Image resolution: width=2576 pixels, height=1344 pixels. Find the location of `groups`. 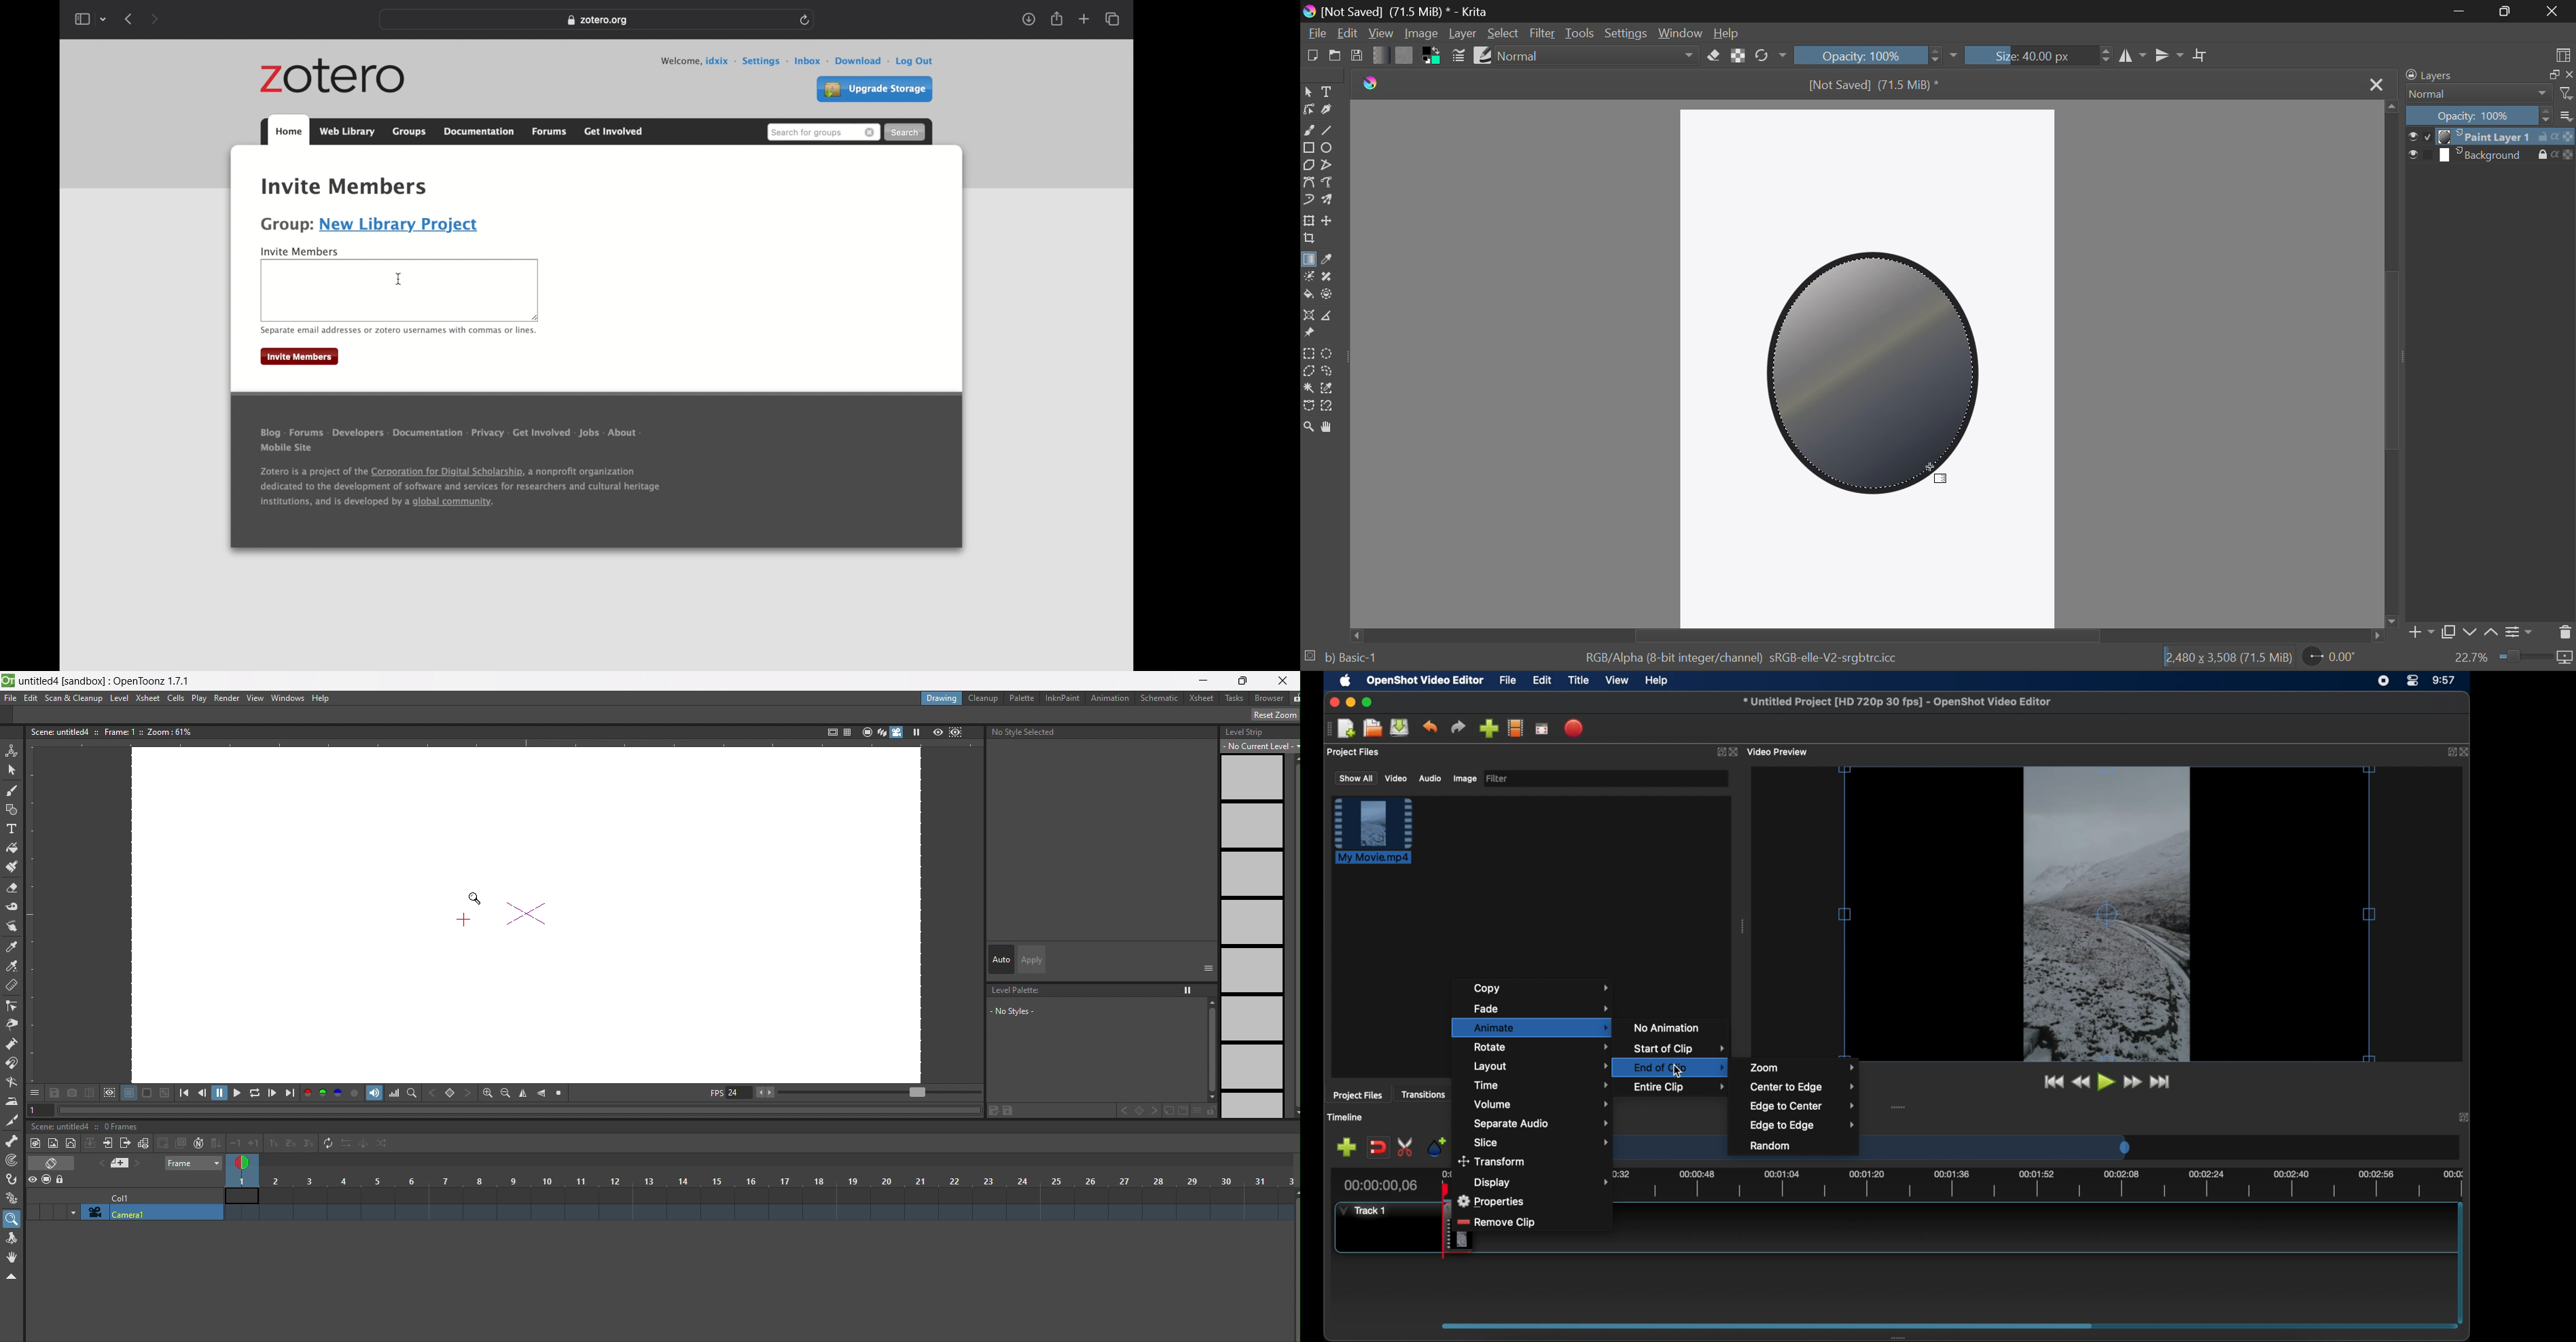

groups is located at coordinates (410, 130).